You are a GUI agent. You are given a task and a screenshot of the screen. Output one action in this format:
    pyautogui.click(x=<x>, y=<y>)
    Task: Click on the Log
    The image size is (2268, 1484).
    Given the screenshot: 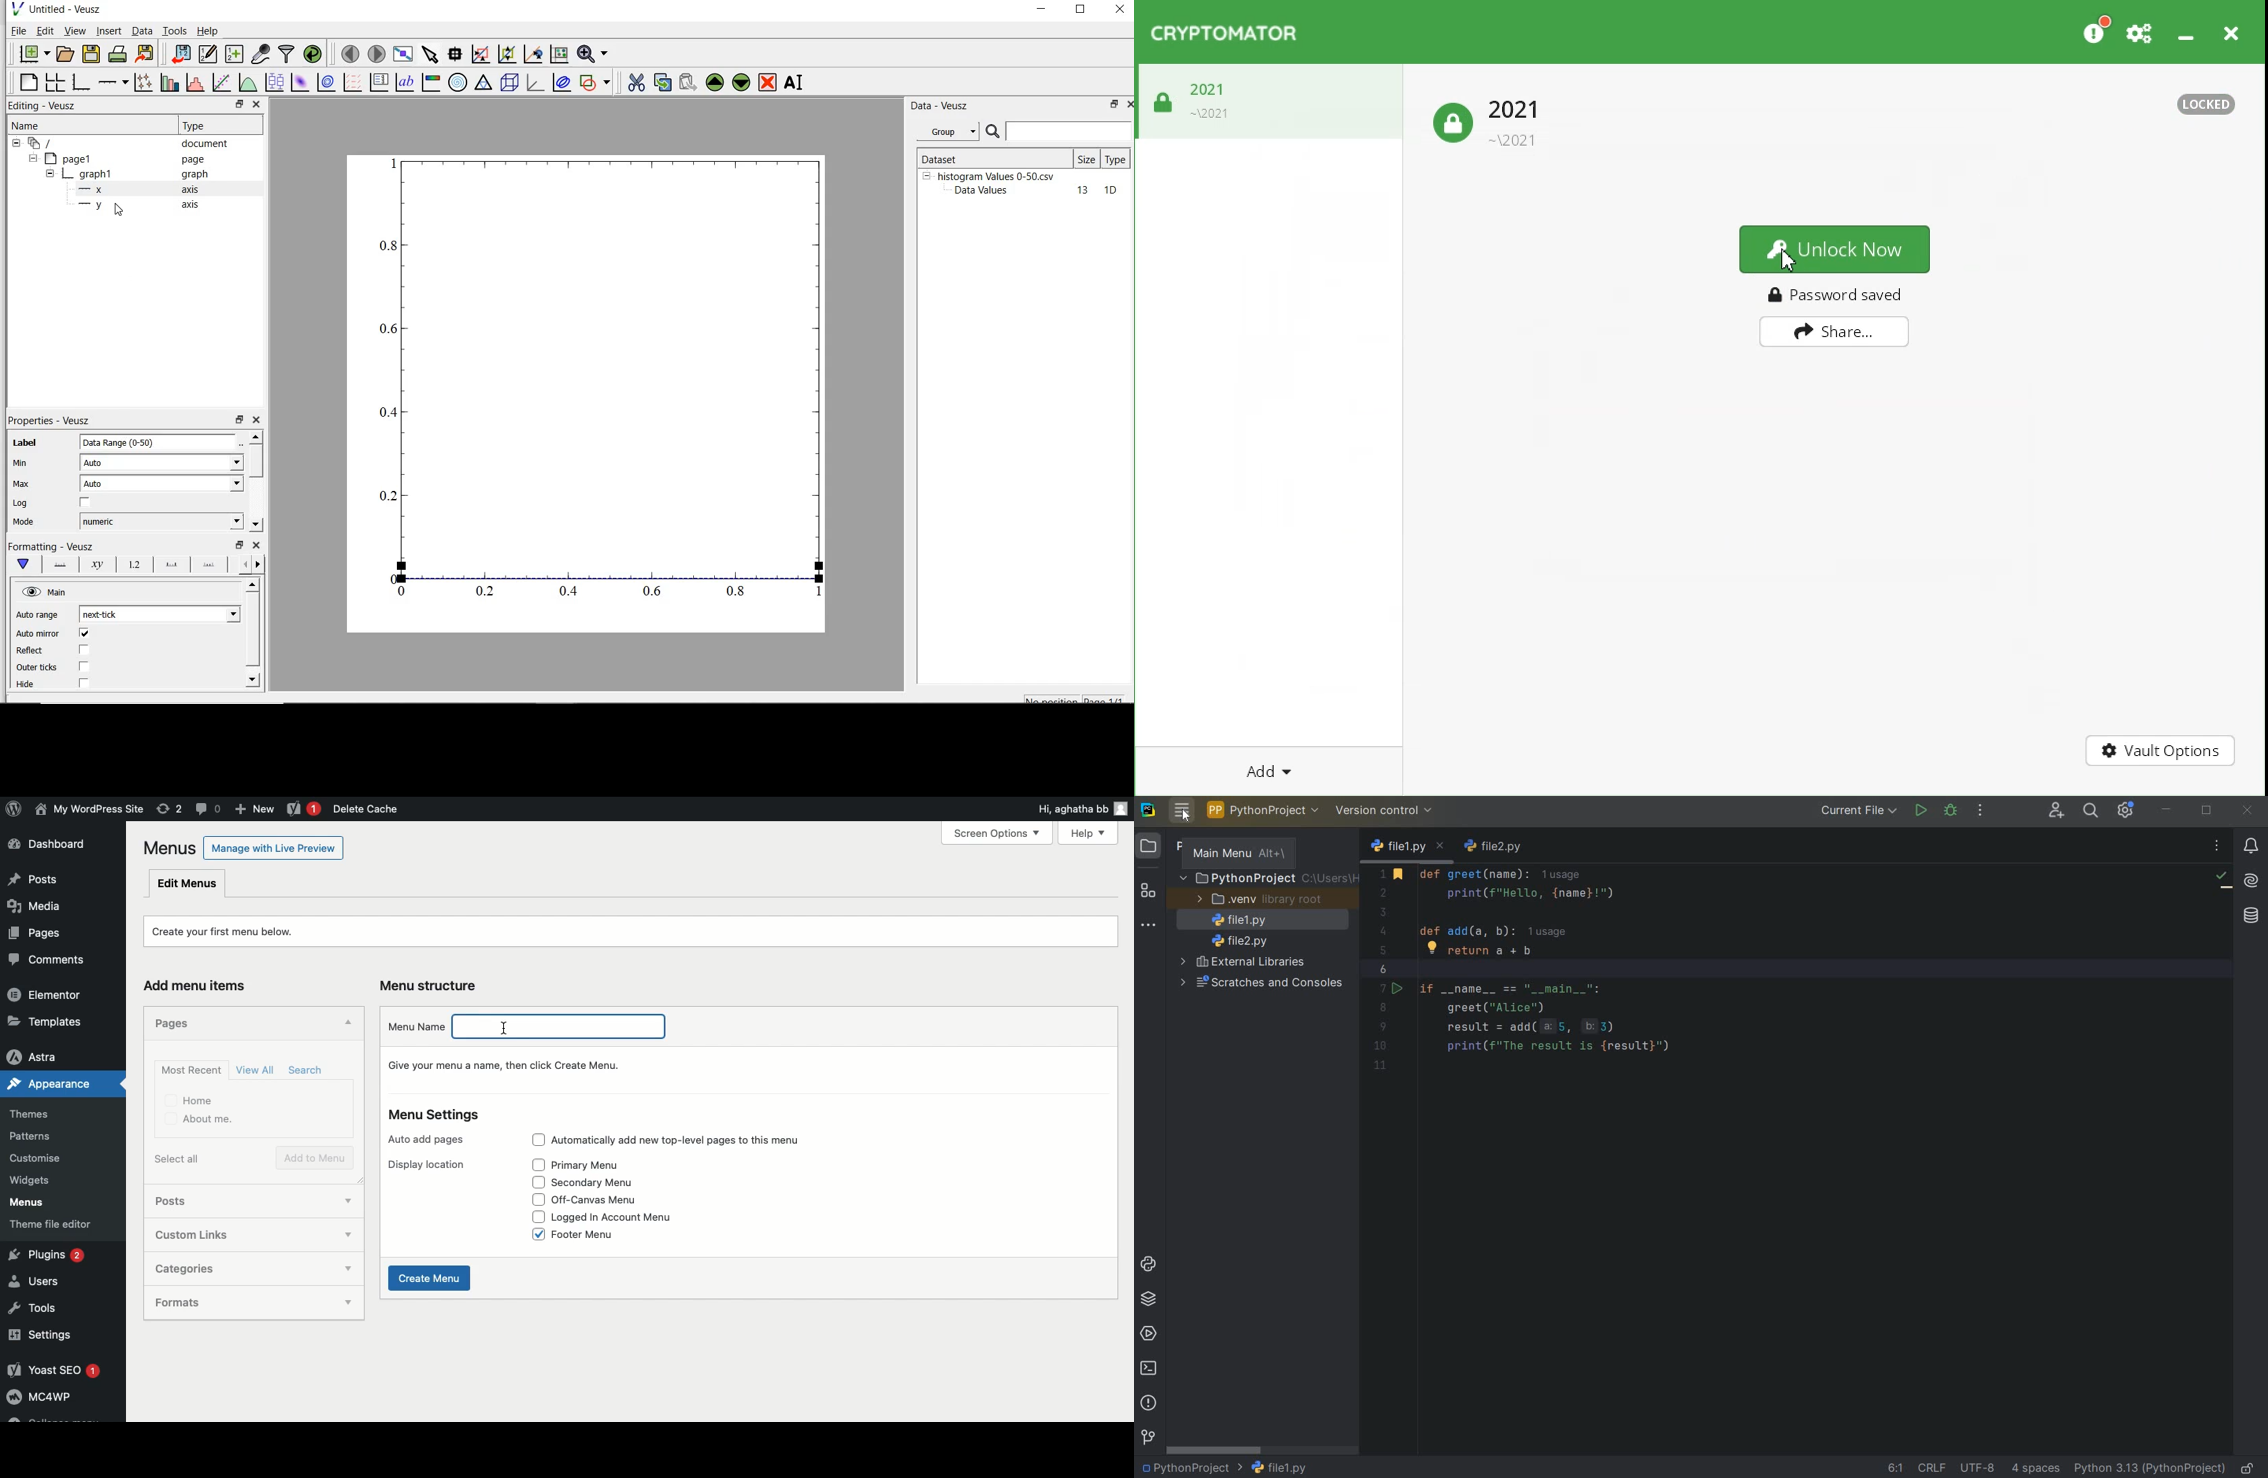 What is the action you would take?
    pyautogui.click(x=20, y=504)
    